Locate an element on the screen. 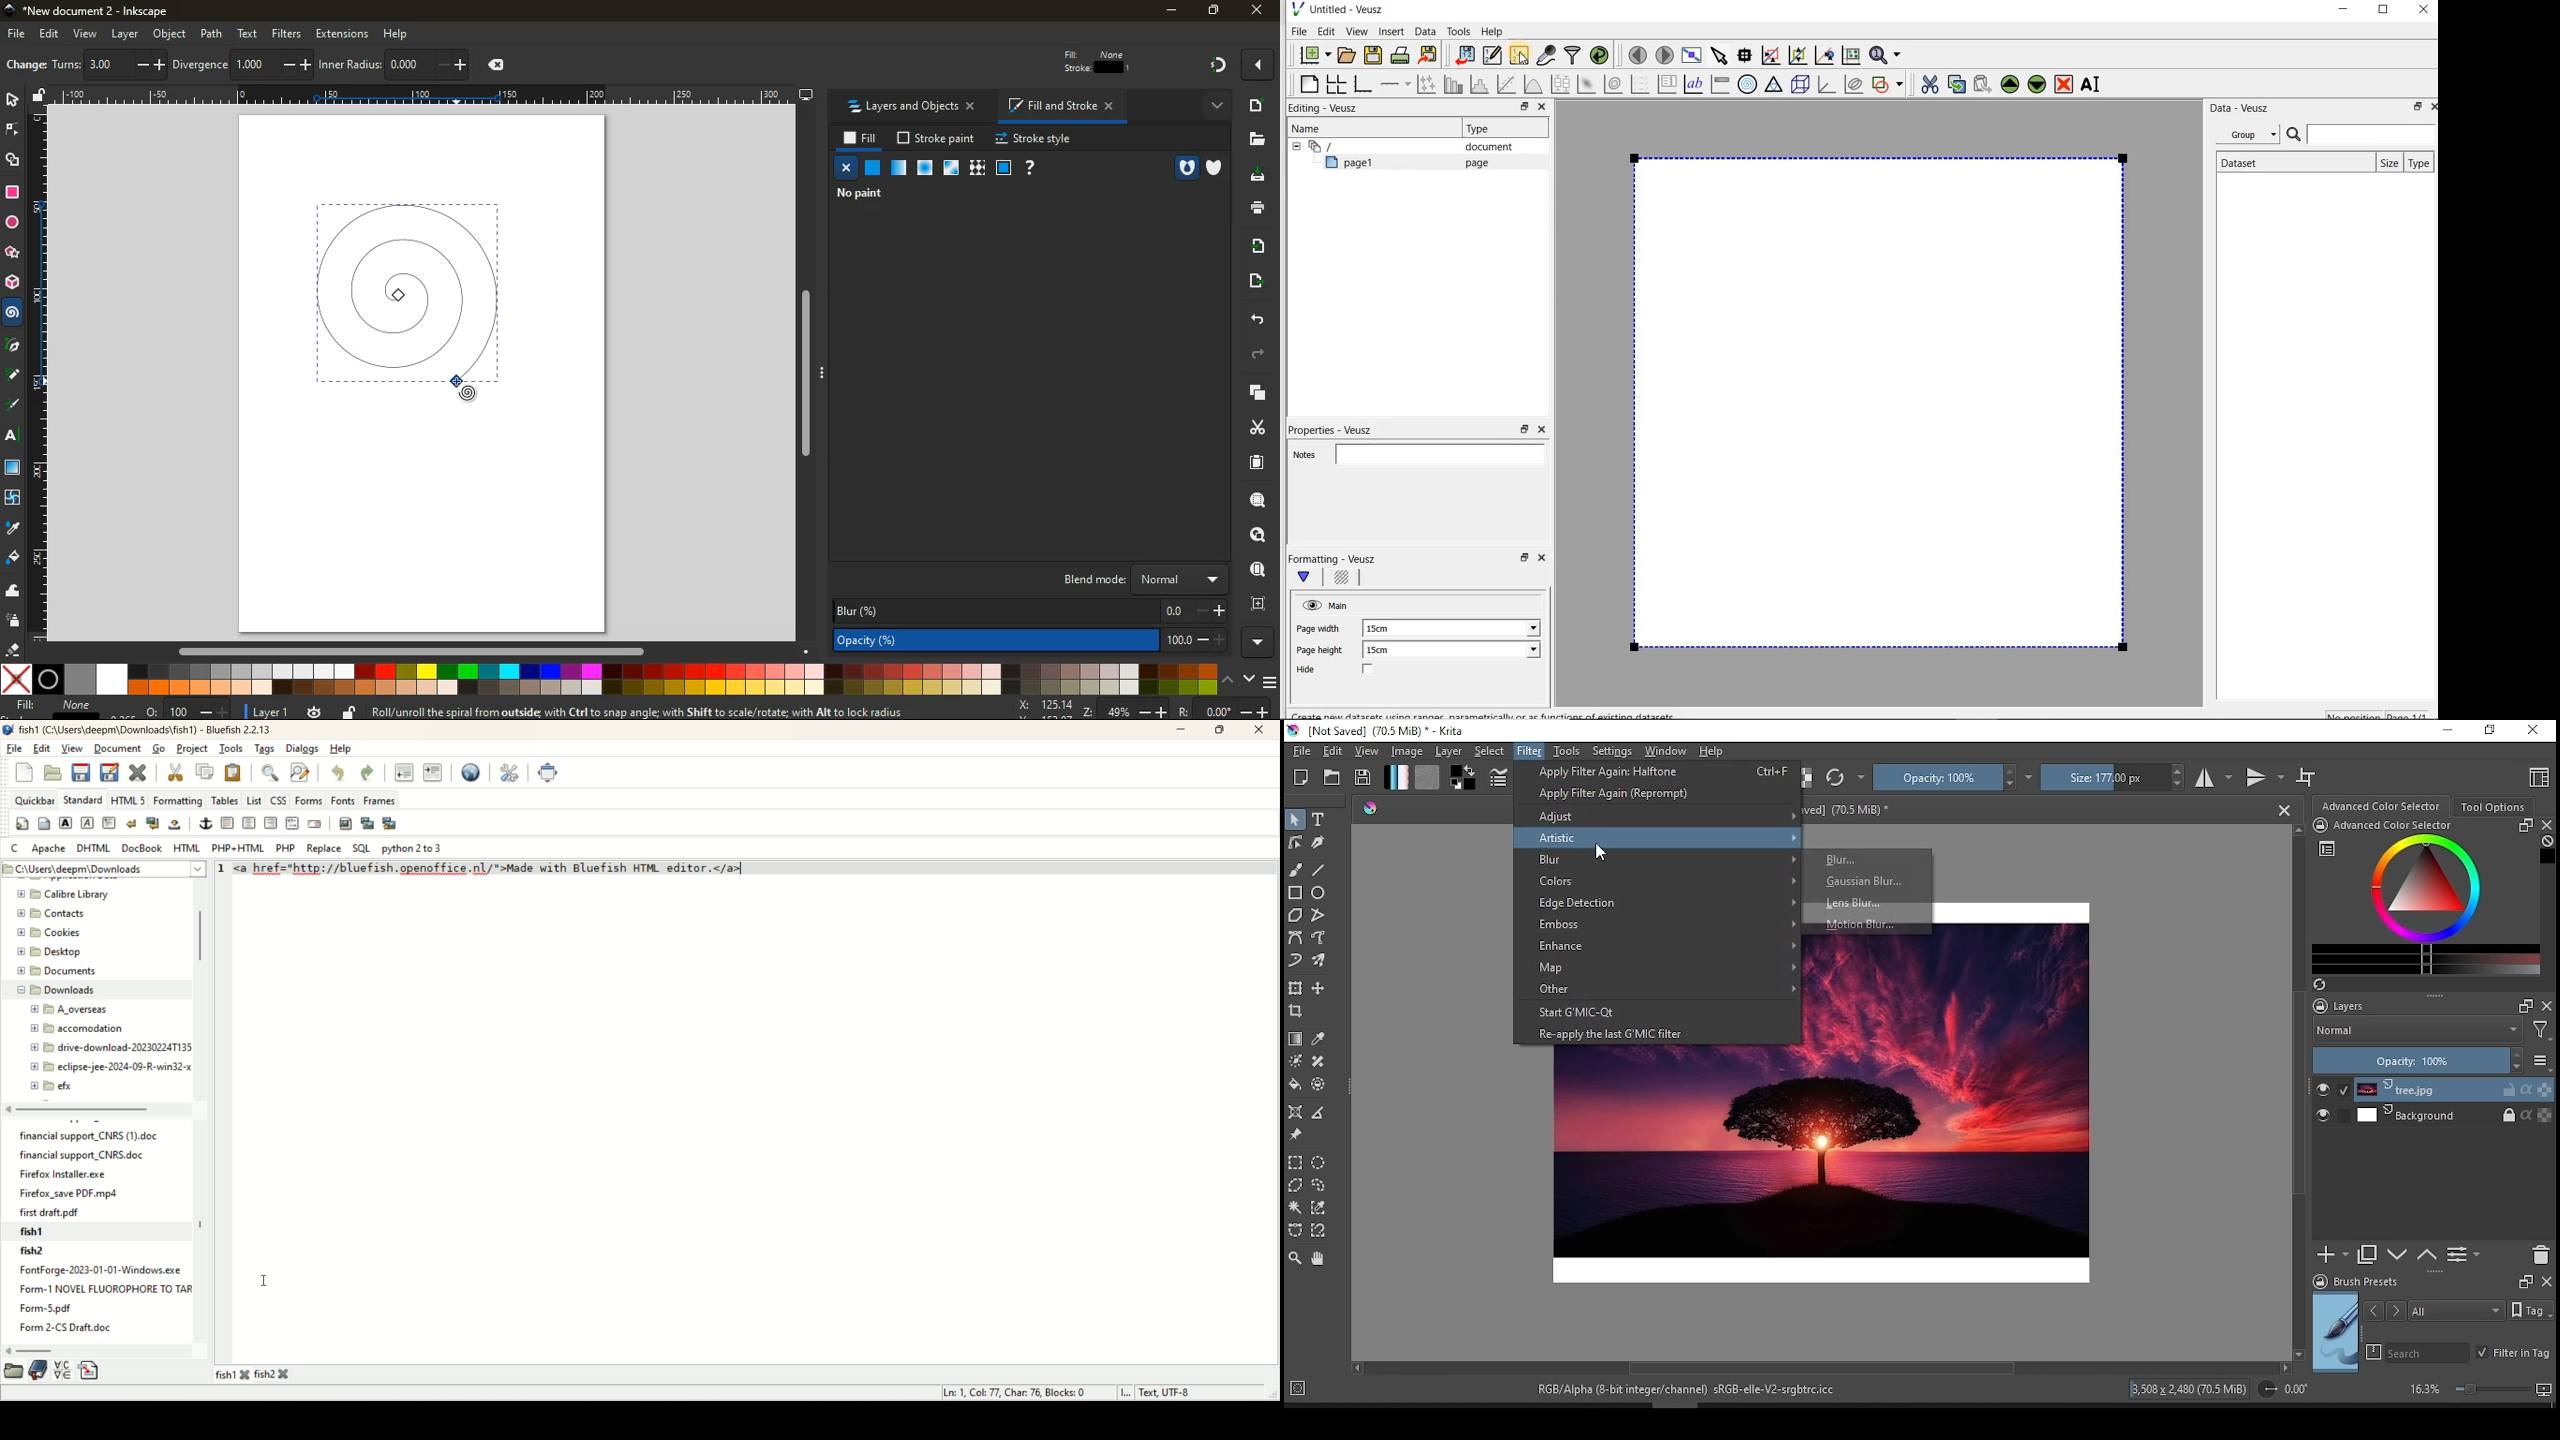  contiguous selection tool is located at coordinates (1295, 1207).